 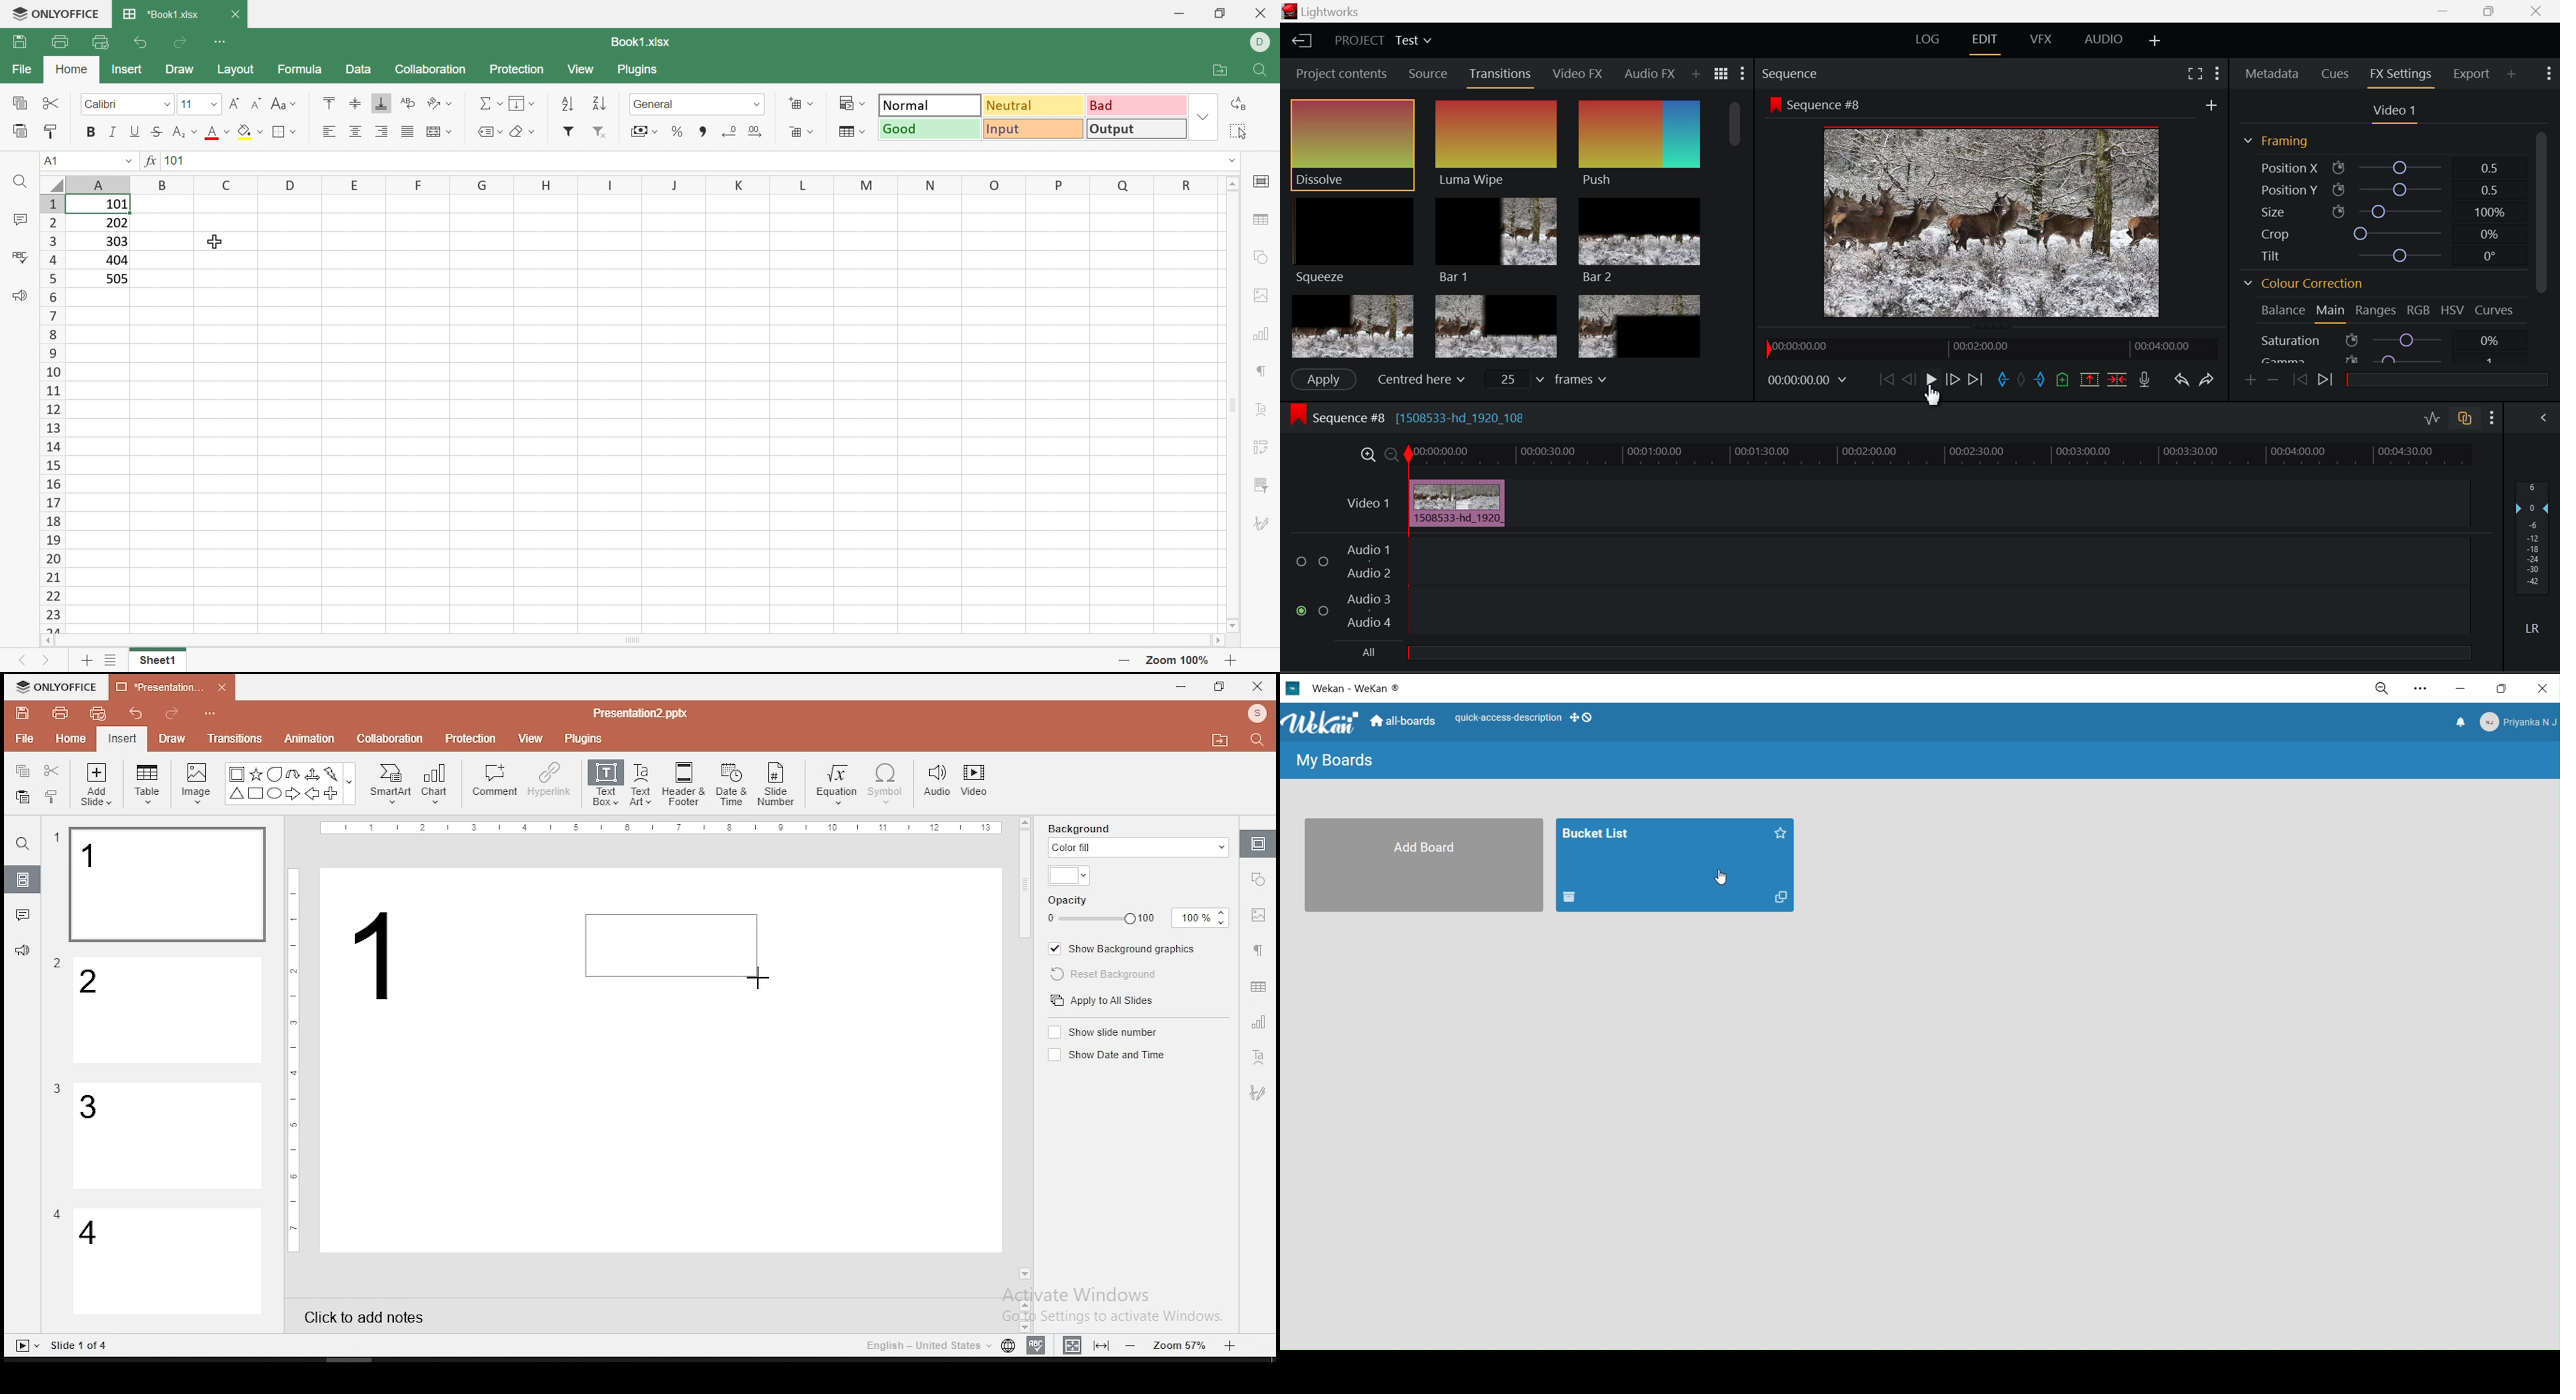 I want to click on Box 1, so click(x=1351, y=327).